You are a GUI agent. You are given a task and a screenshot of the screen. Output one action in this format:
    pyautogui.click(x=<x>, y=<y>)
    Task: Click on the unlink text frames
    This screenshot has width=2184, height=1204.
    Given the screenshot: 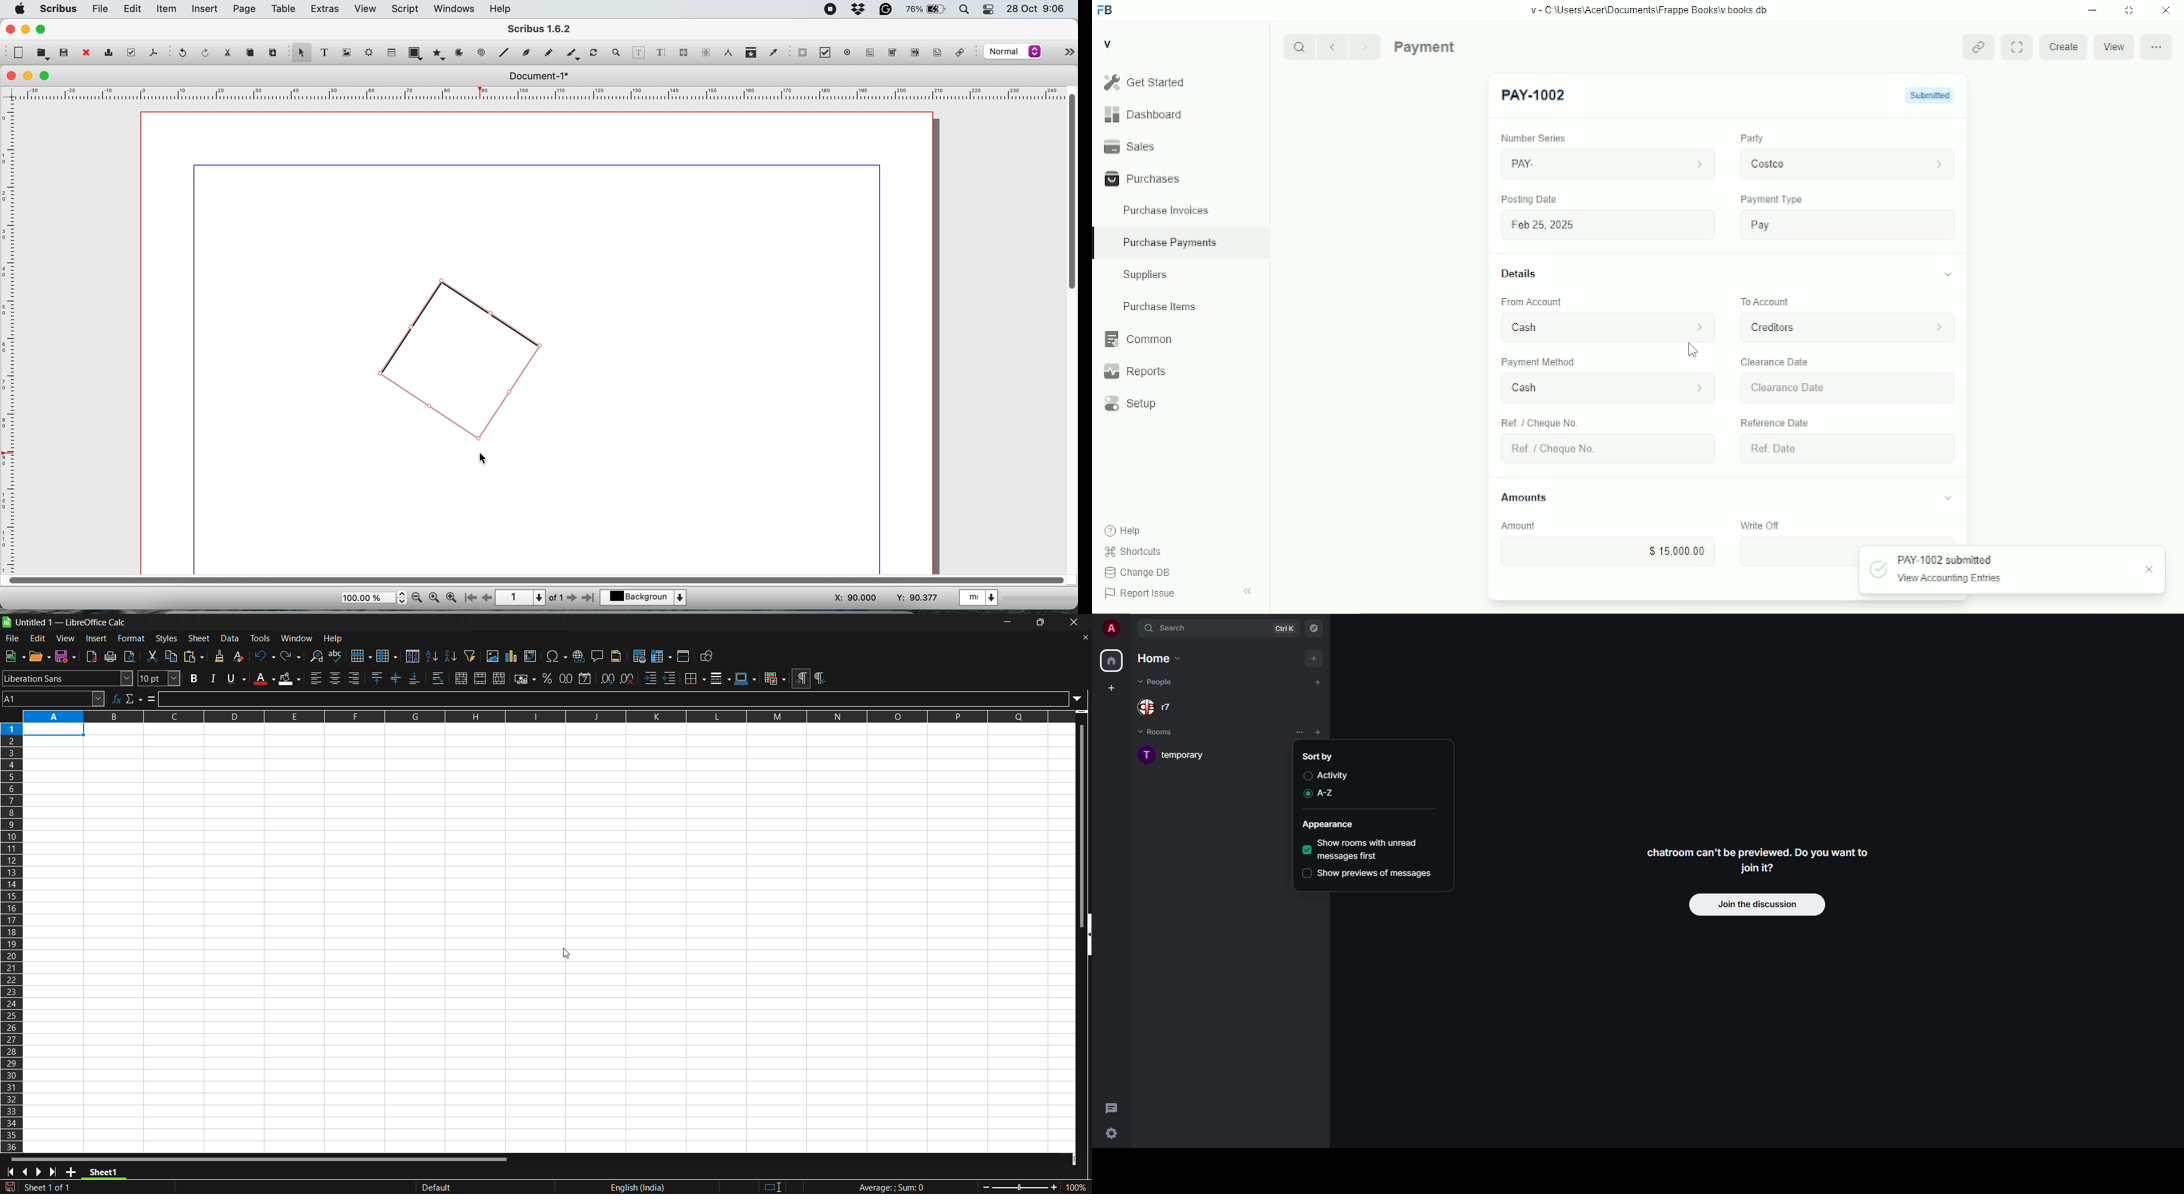 What is the action you would take?
    pyautogui.click(x=705, y=53)
    